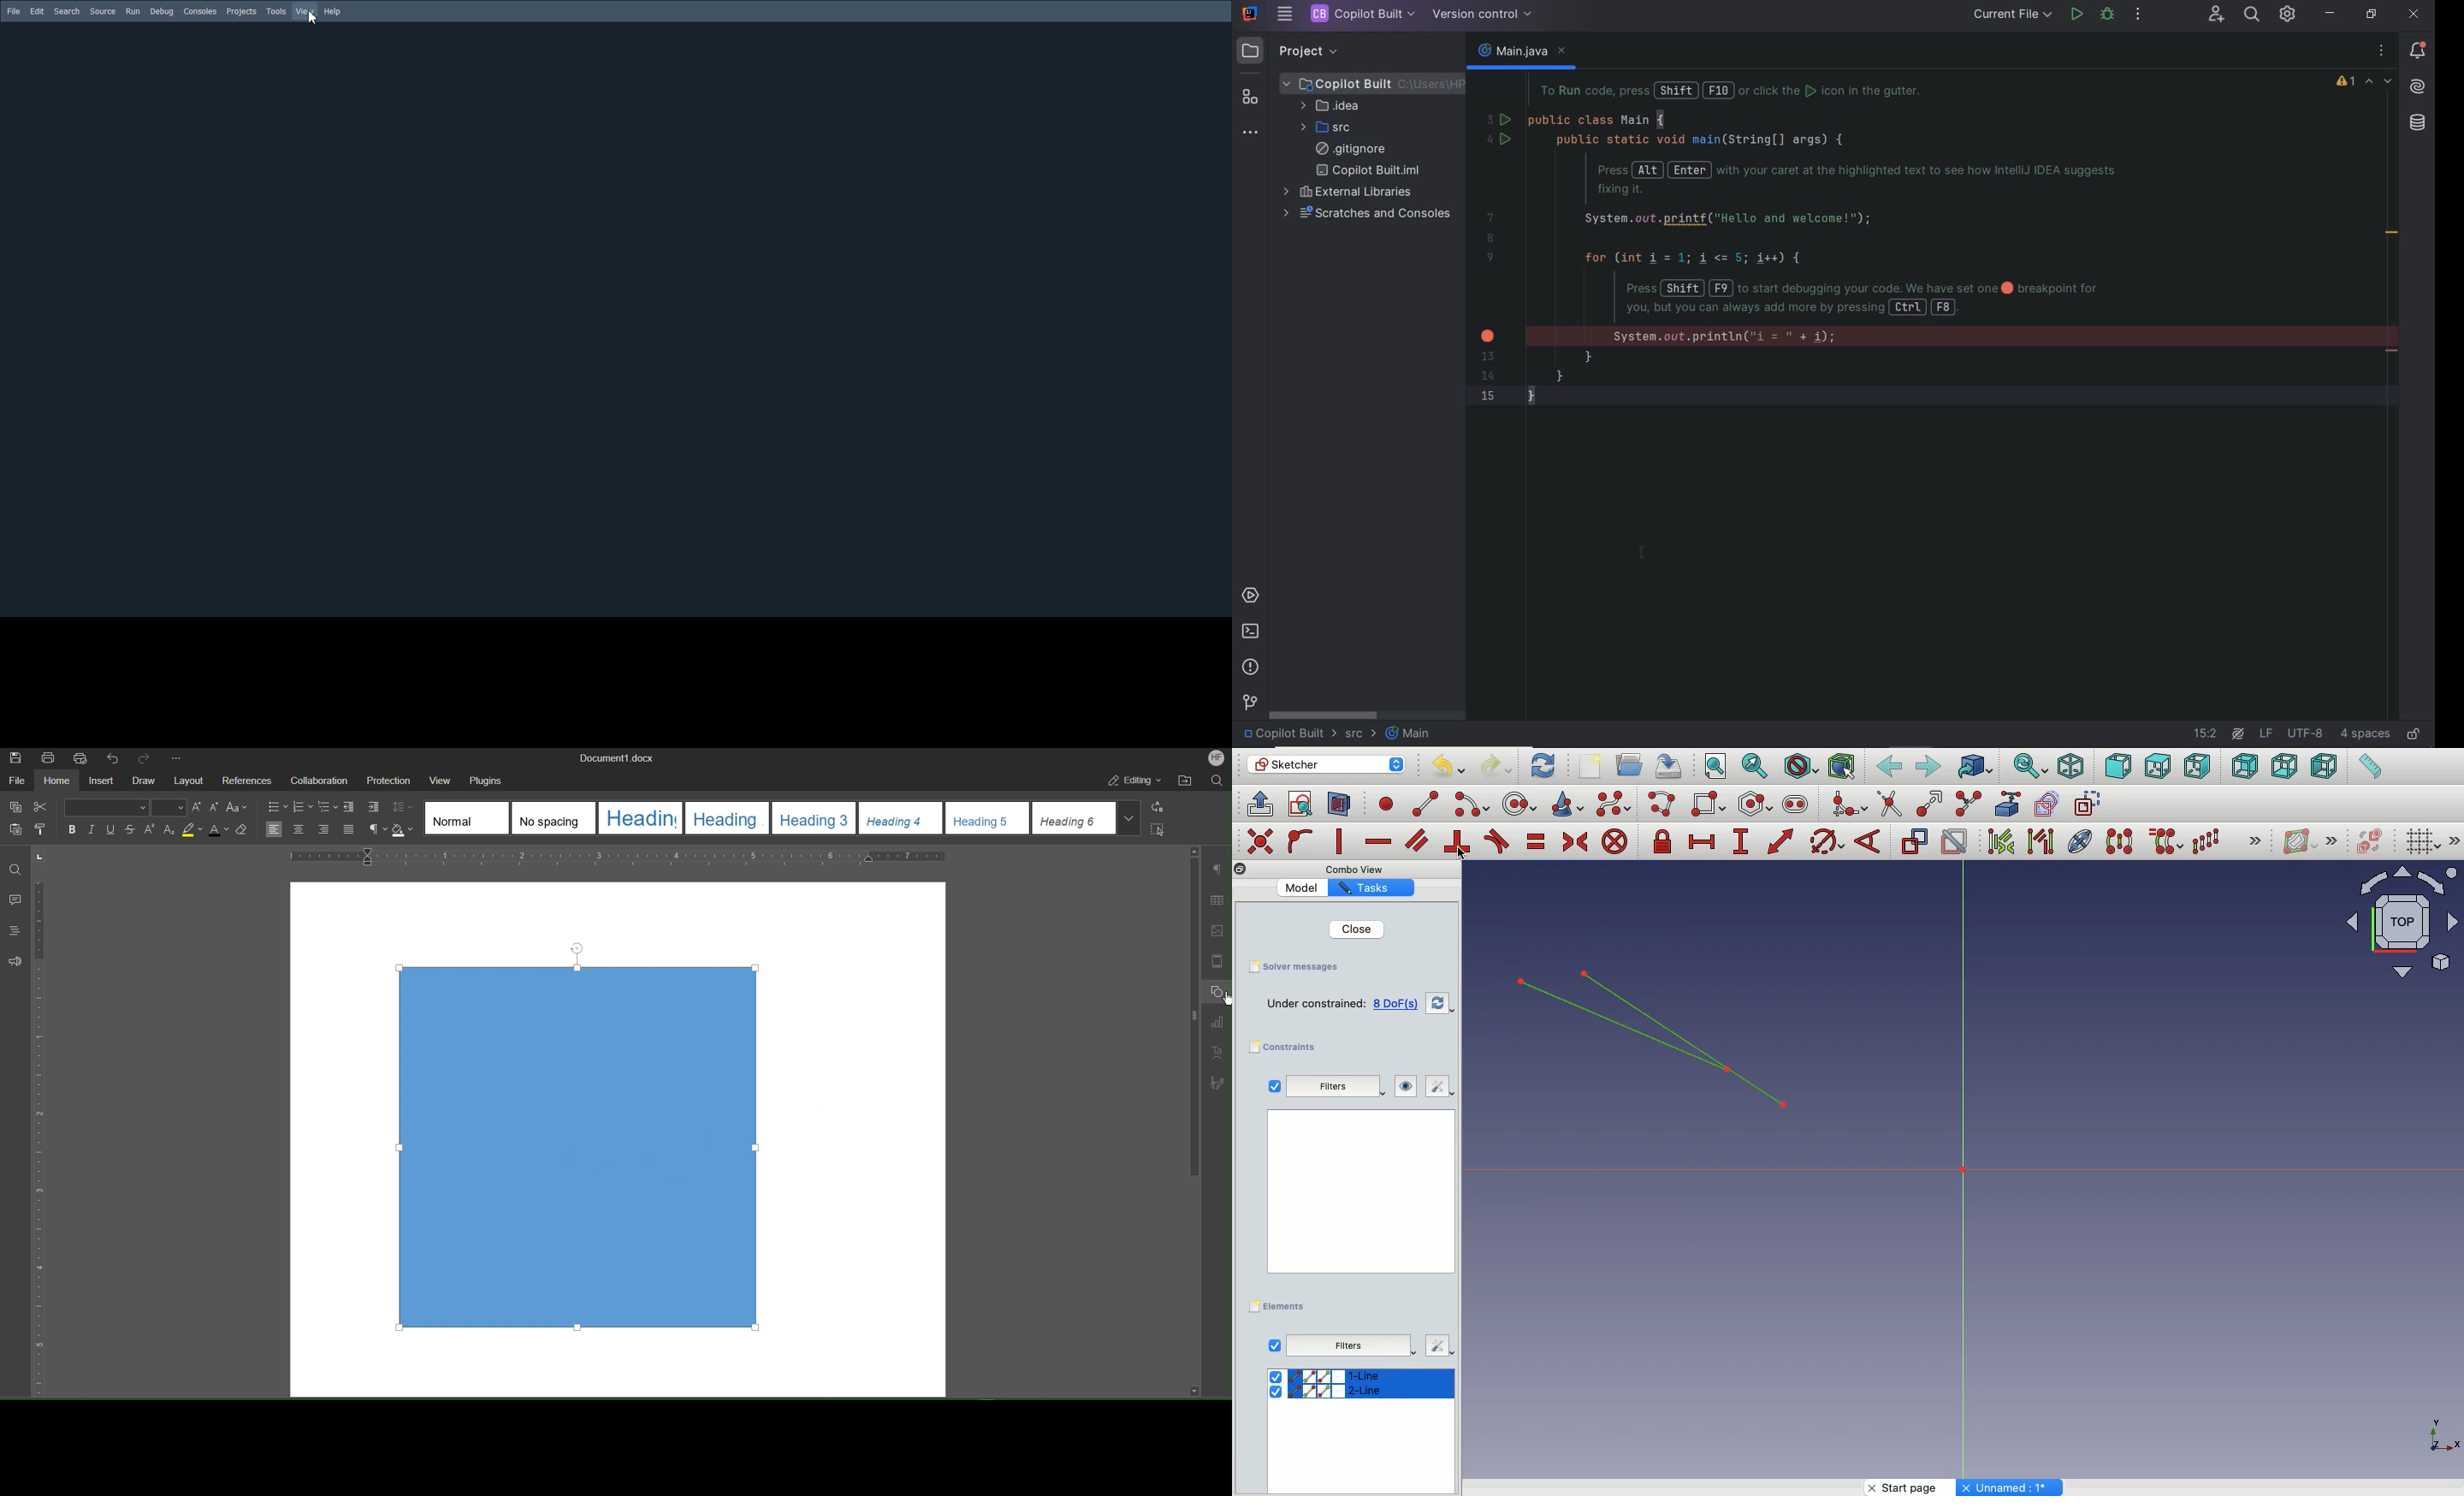 Image resolution: width=2464 pixels, height=1512 pixels. What do you see at coordinates (1497, 766) in the screenshot?
I see `Redo` at bounding box center [1497, 766].